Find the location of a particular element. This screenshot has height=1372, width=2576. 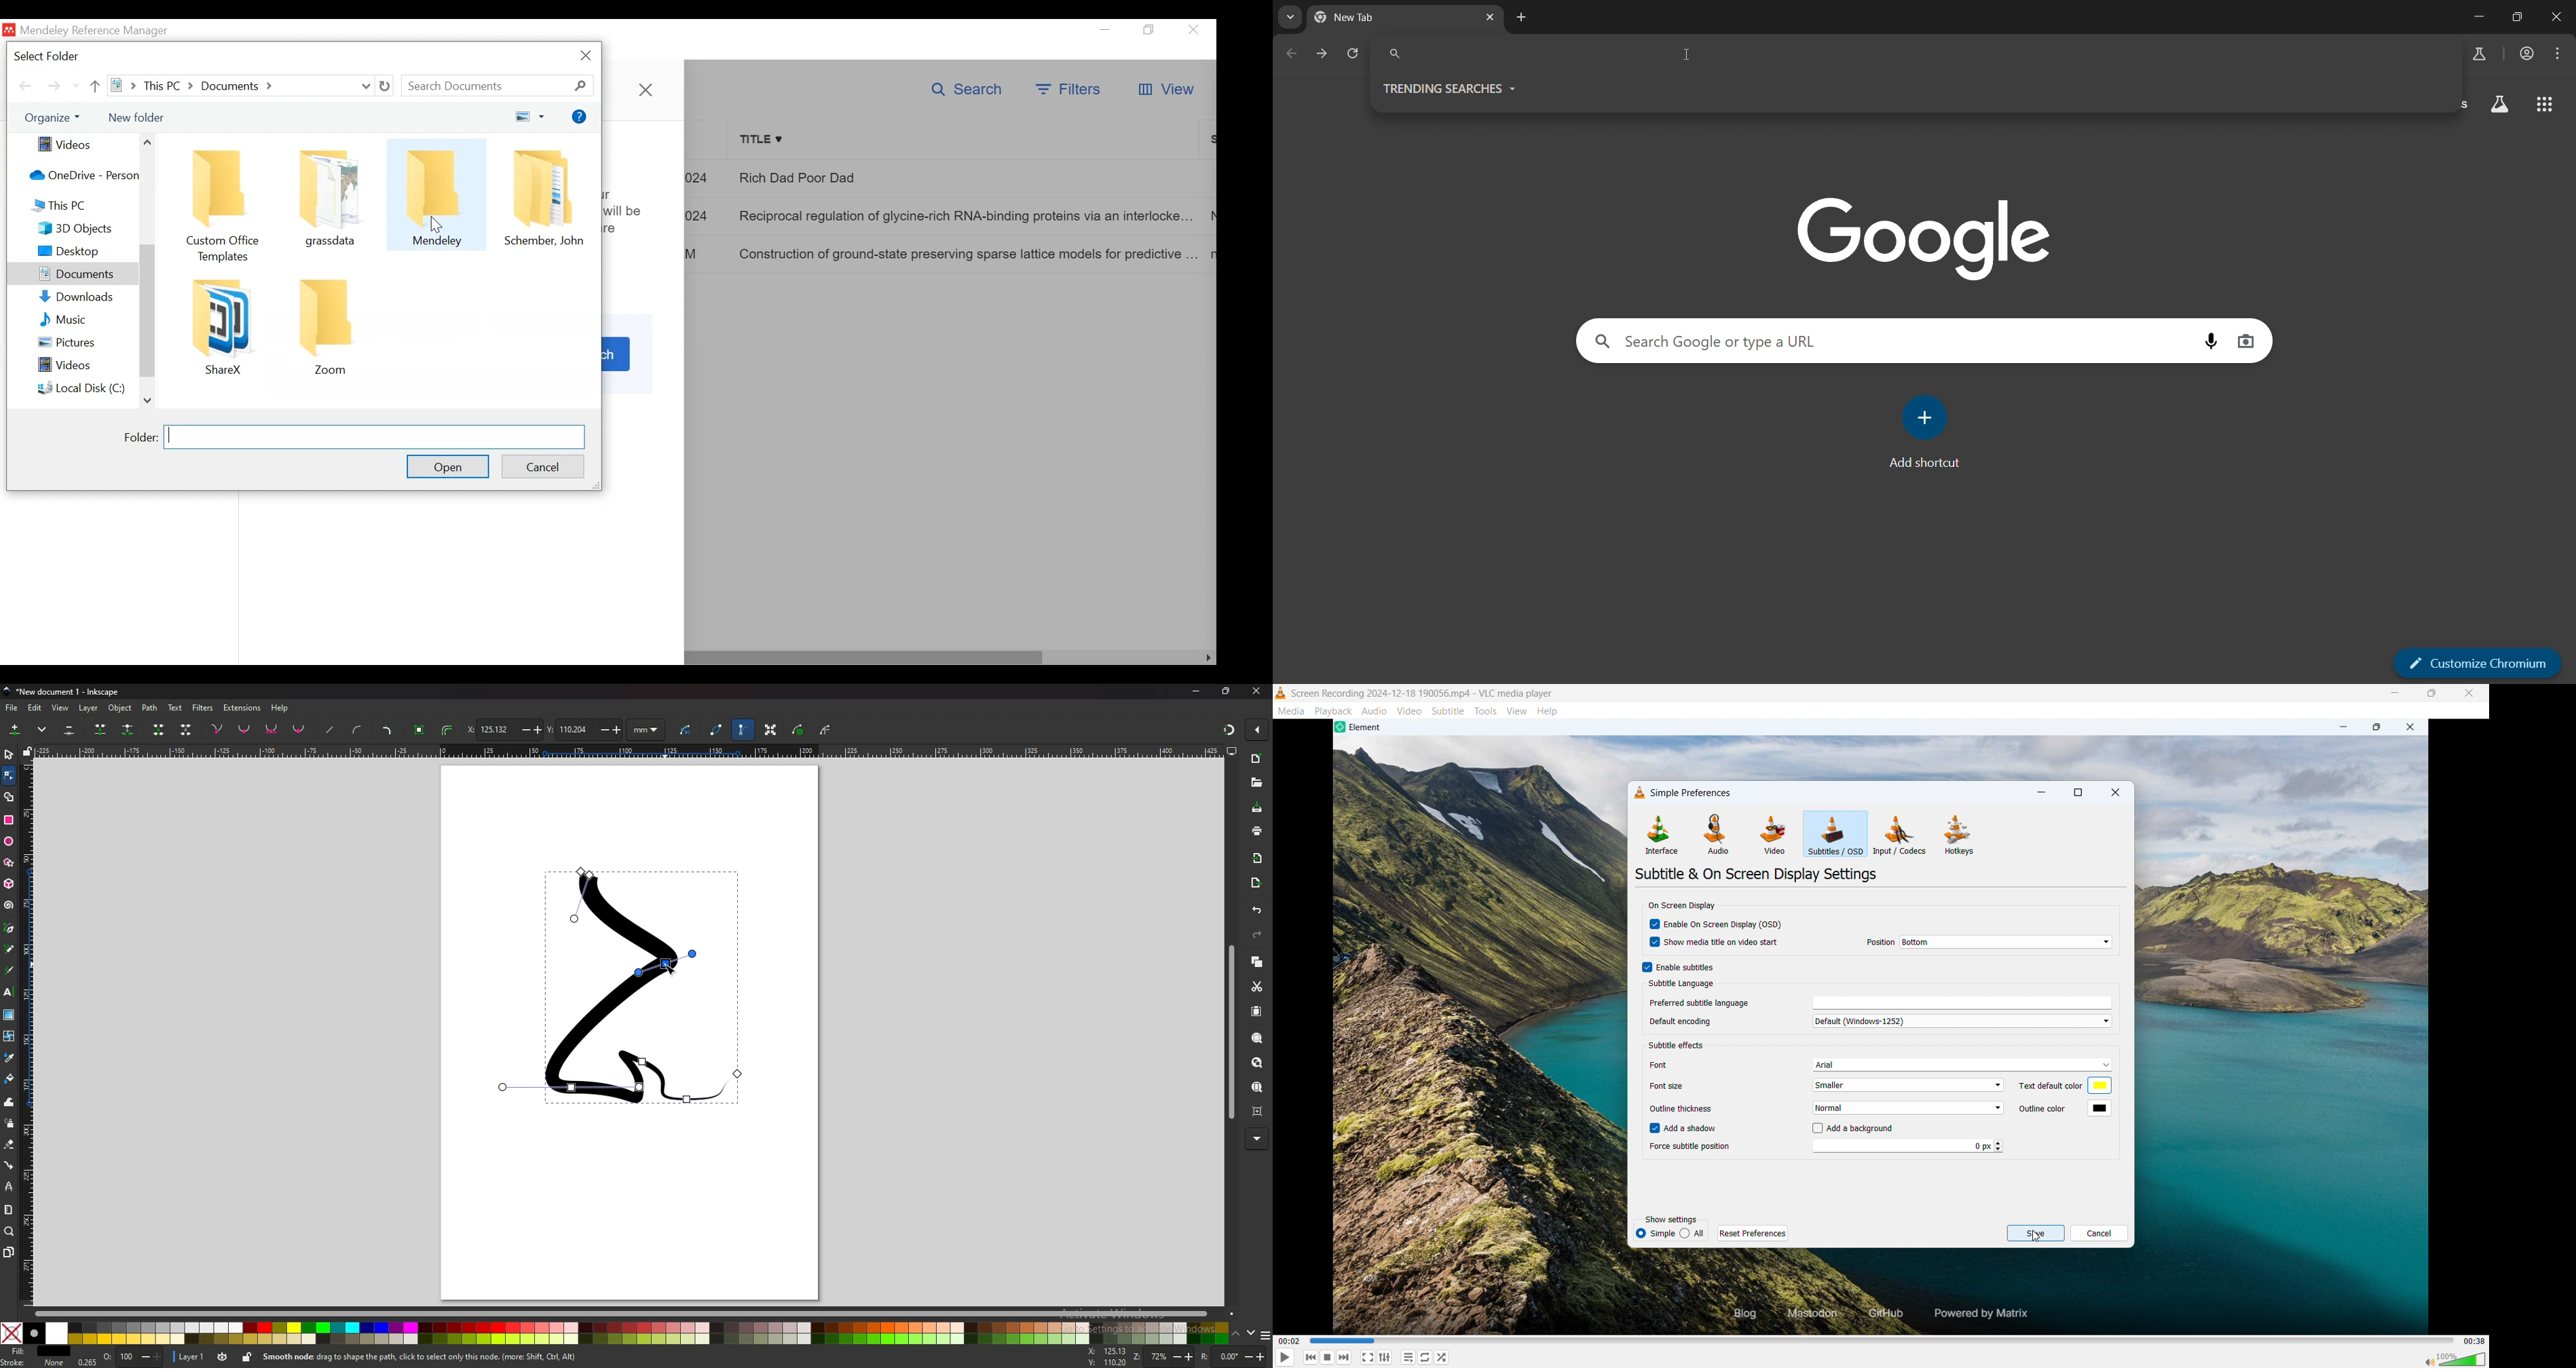

title is located at coordinates (72, 691).